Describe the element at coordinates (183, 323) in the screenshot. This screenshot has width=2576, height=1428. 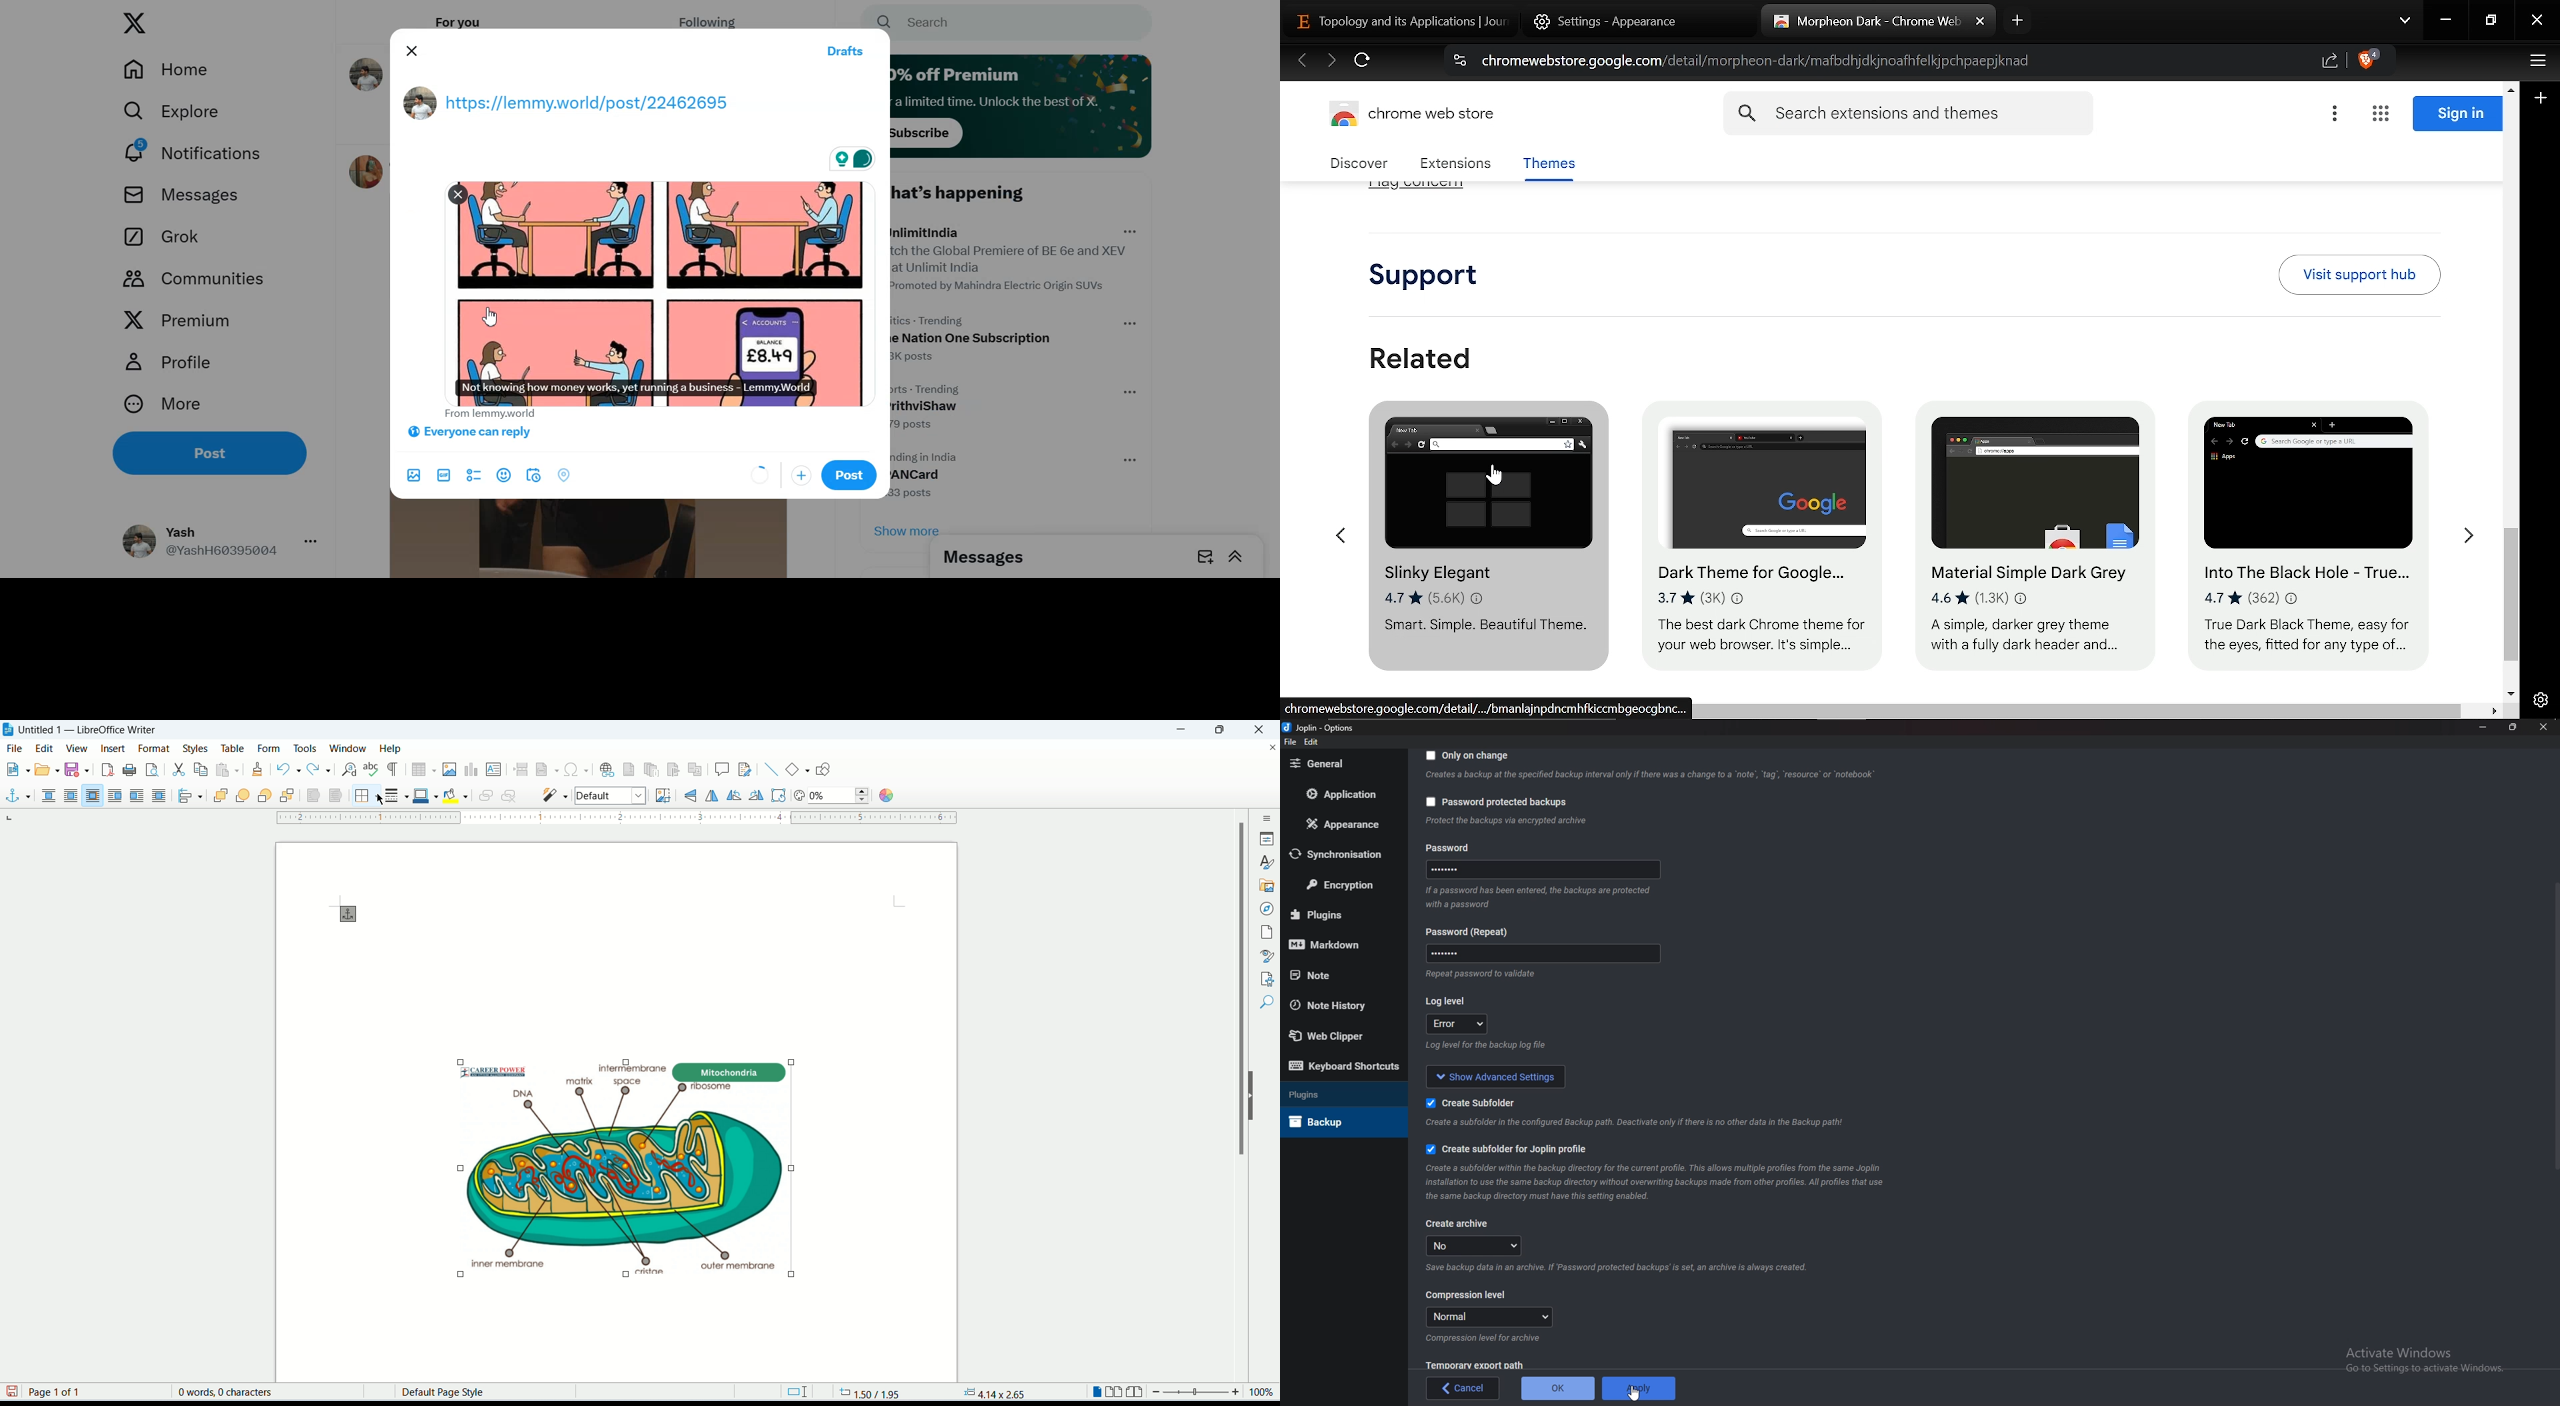
I see `x - premium ` at that location.